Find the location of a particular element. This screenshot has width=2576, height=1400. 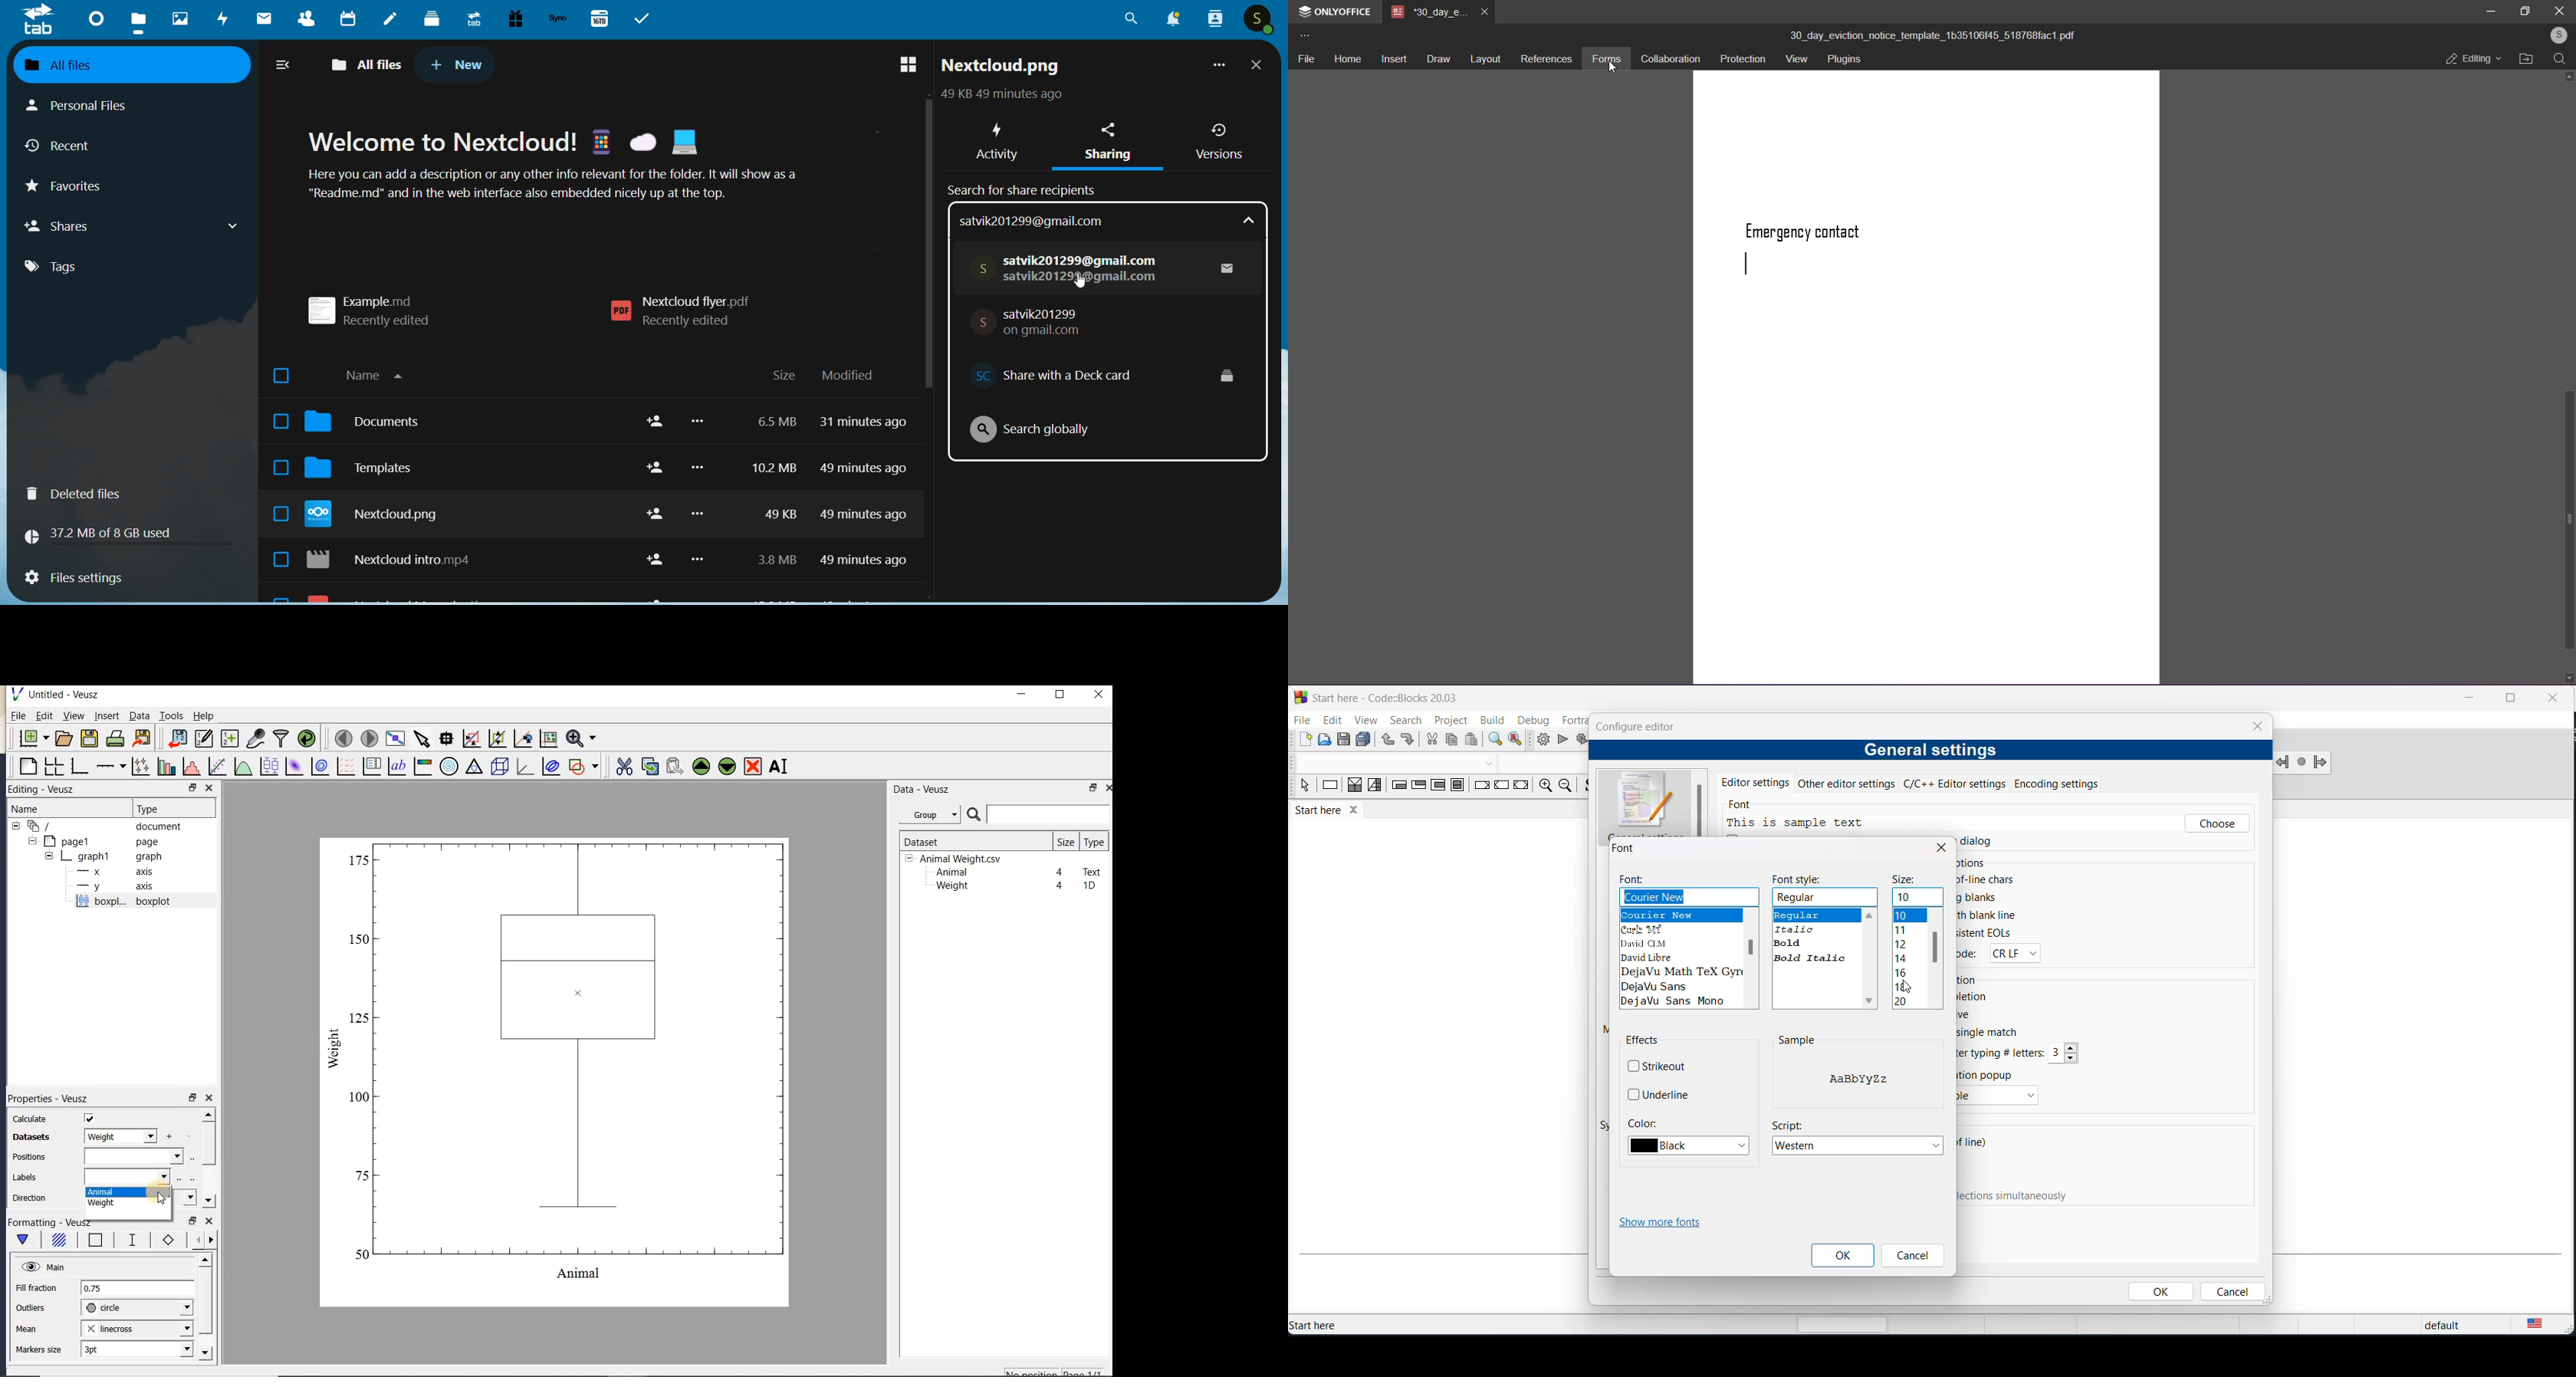

sample is located at coordinates (1796, 1040).